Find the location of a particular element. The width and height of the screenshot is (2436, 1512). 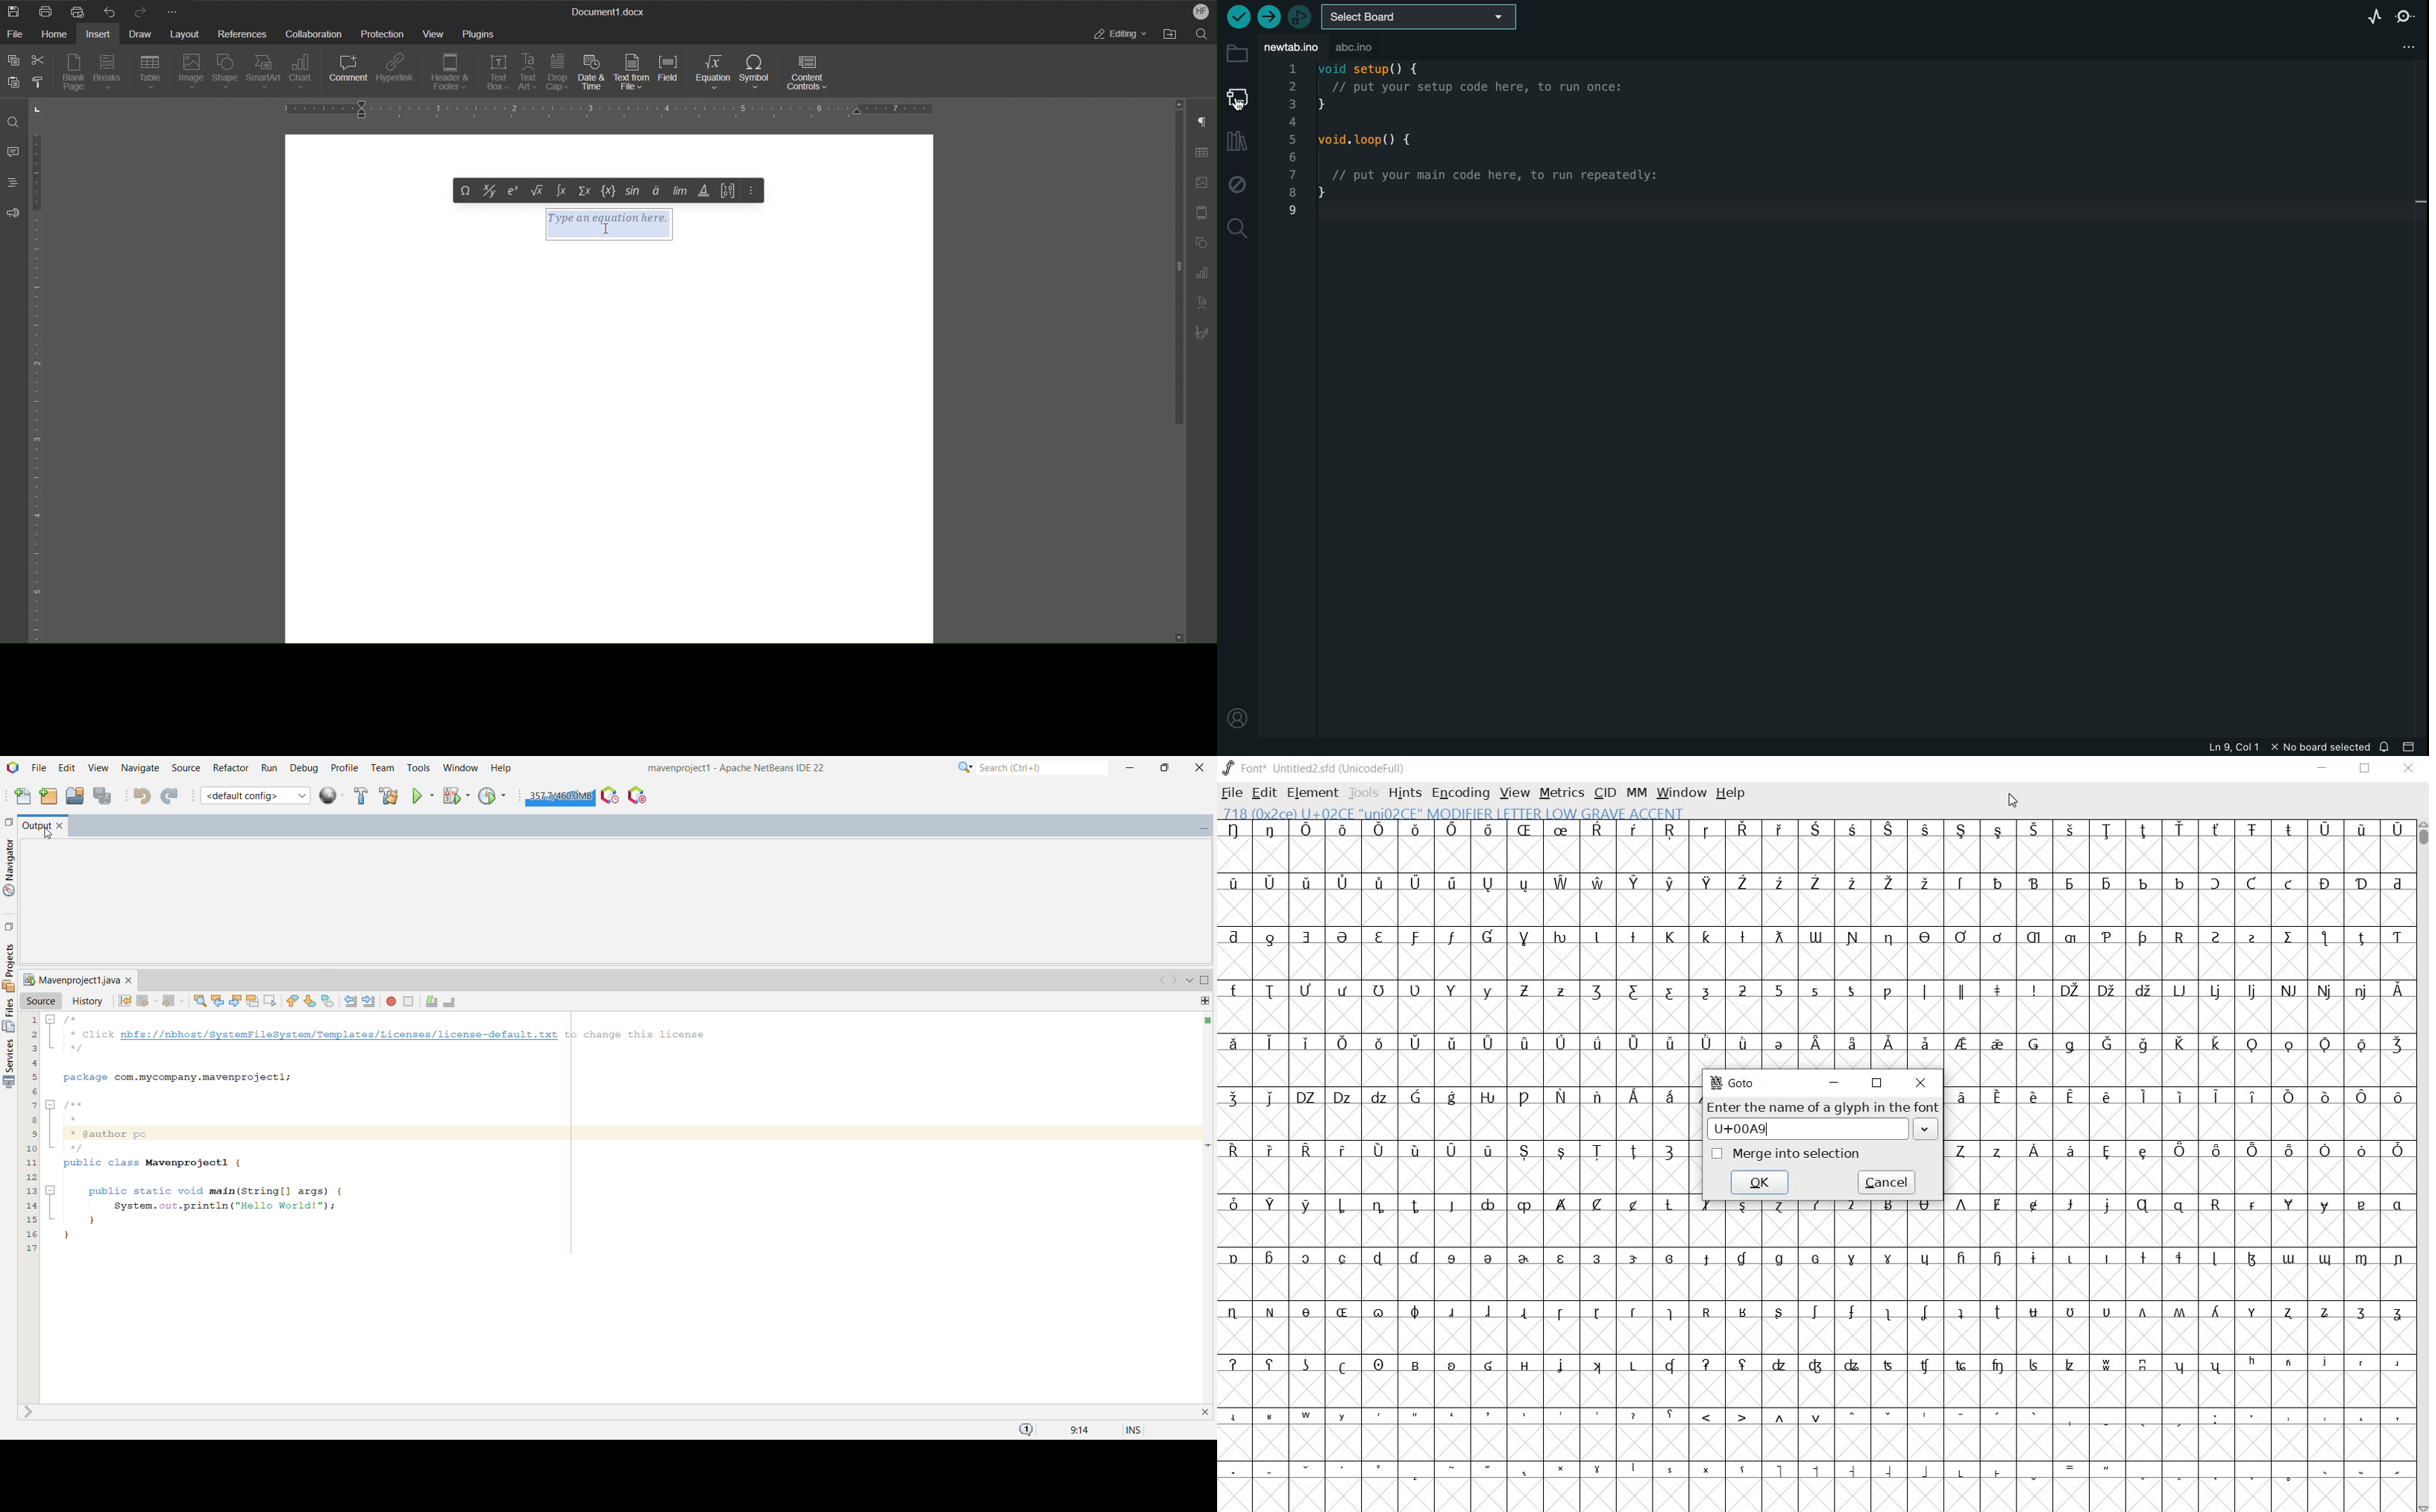

Open File Location is located at coordinates (1173, 35).